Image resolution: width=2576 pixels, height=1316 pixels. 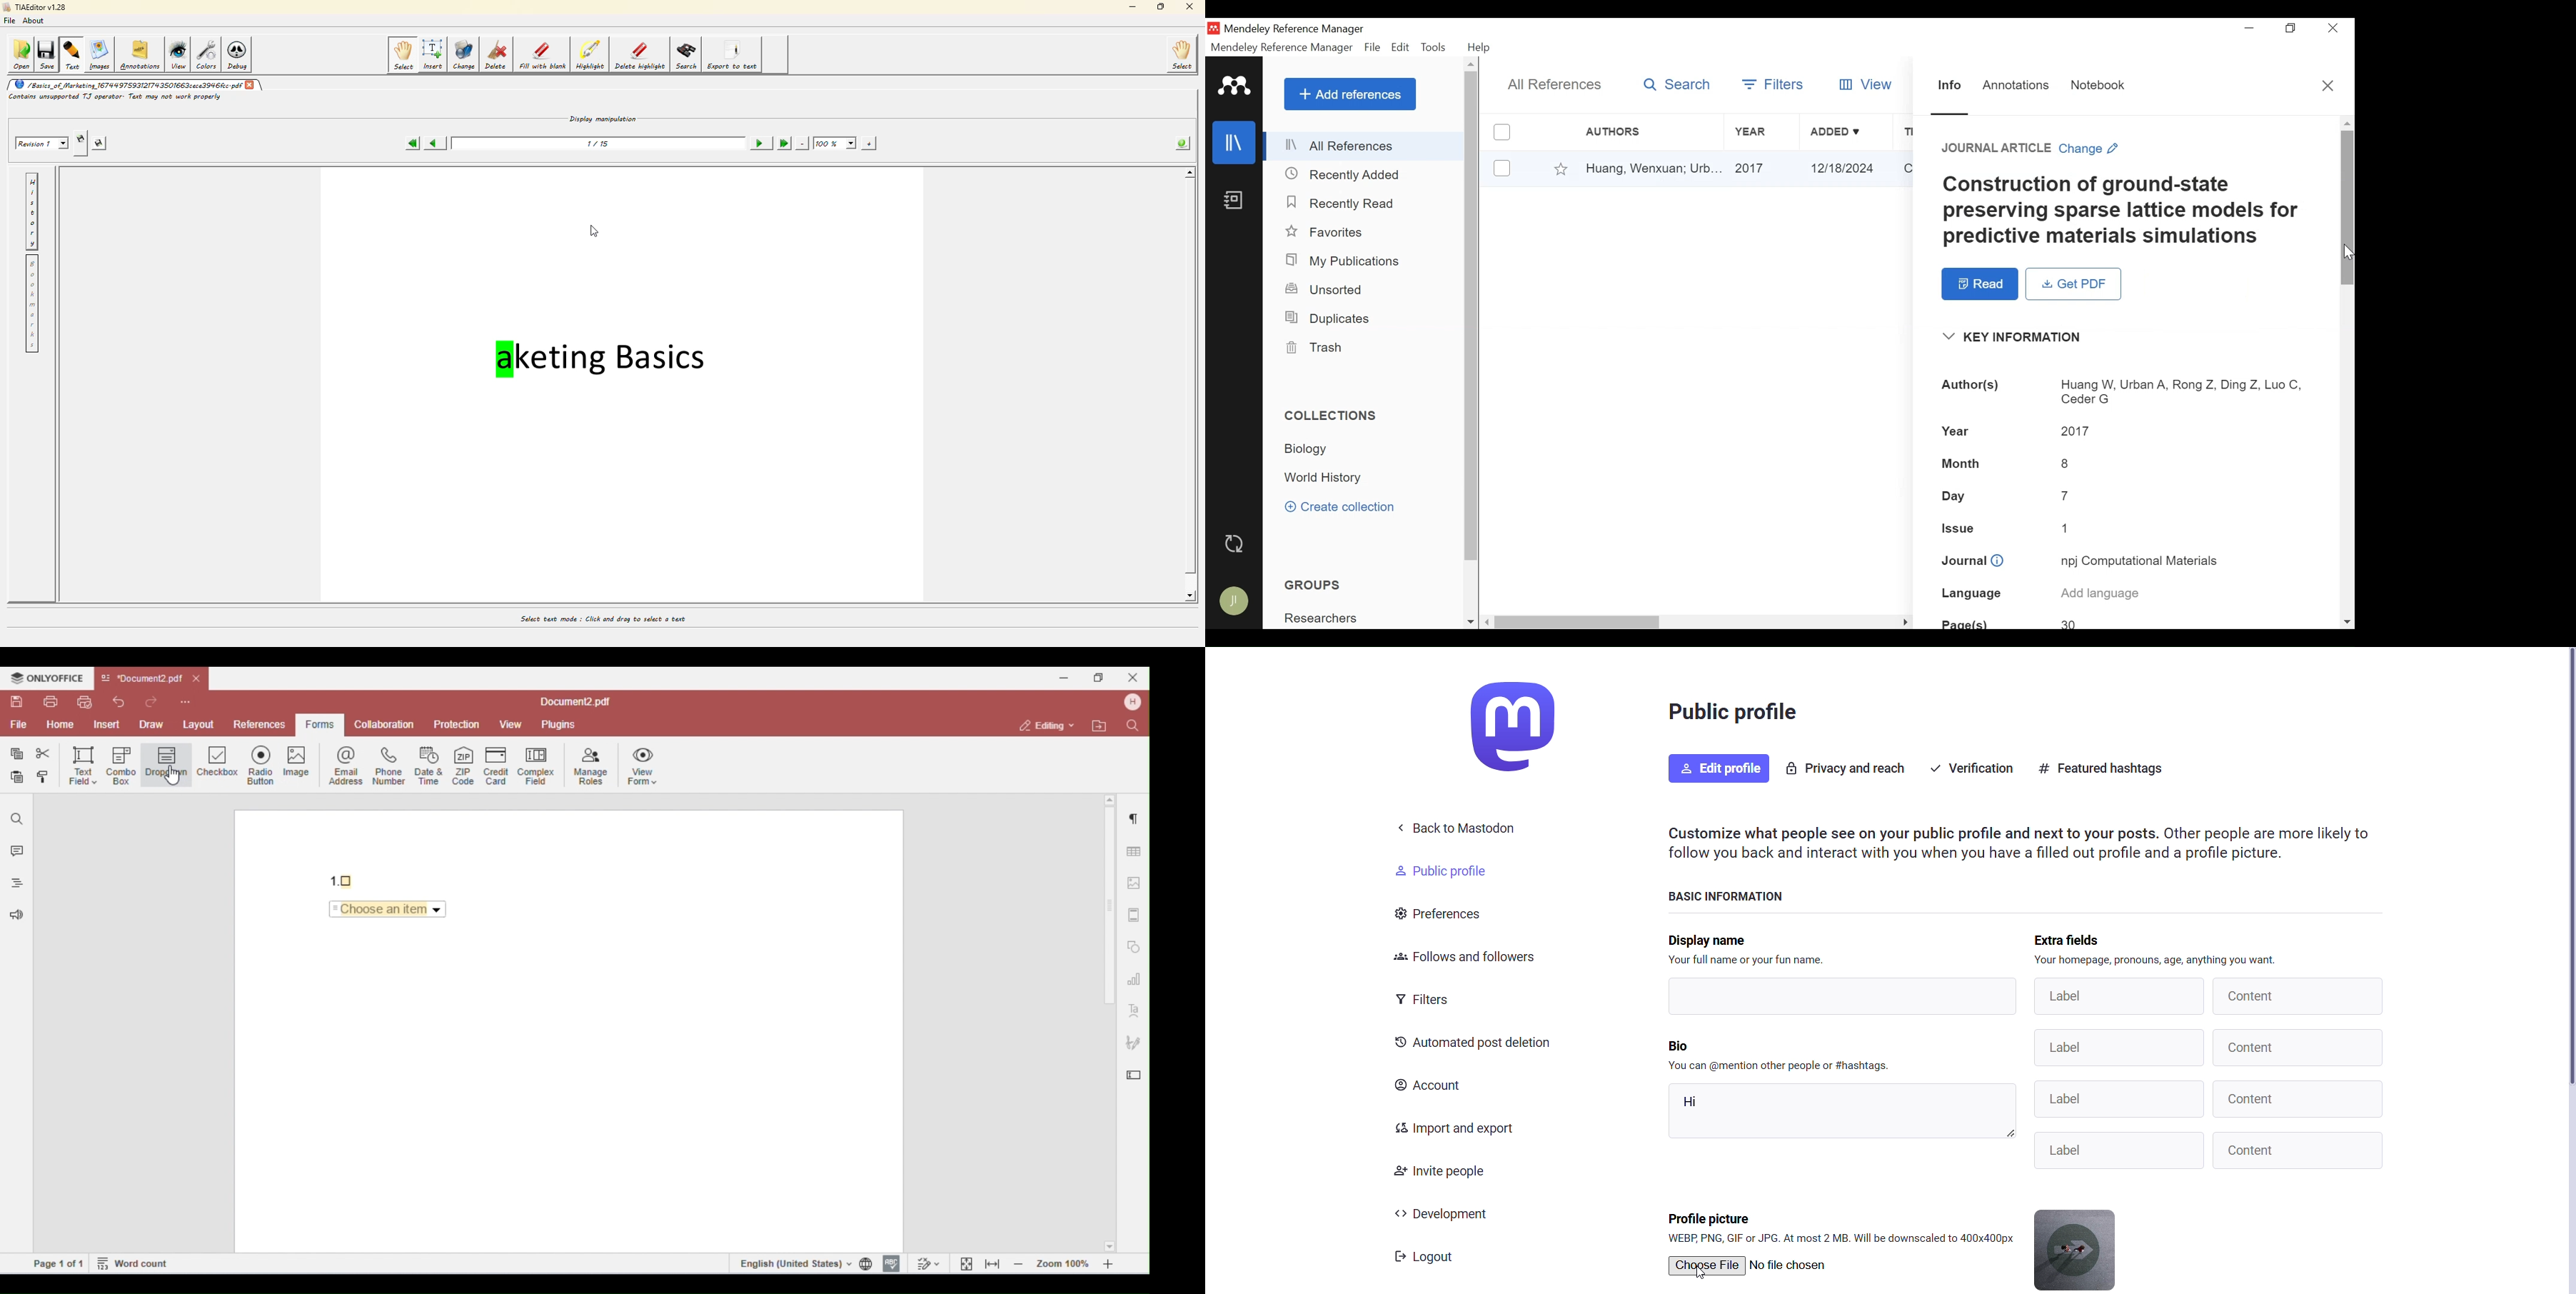 What do you see at coordinates (1432, 872) in the screenshot?
I see `public` at bounding box center [1432, 872].